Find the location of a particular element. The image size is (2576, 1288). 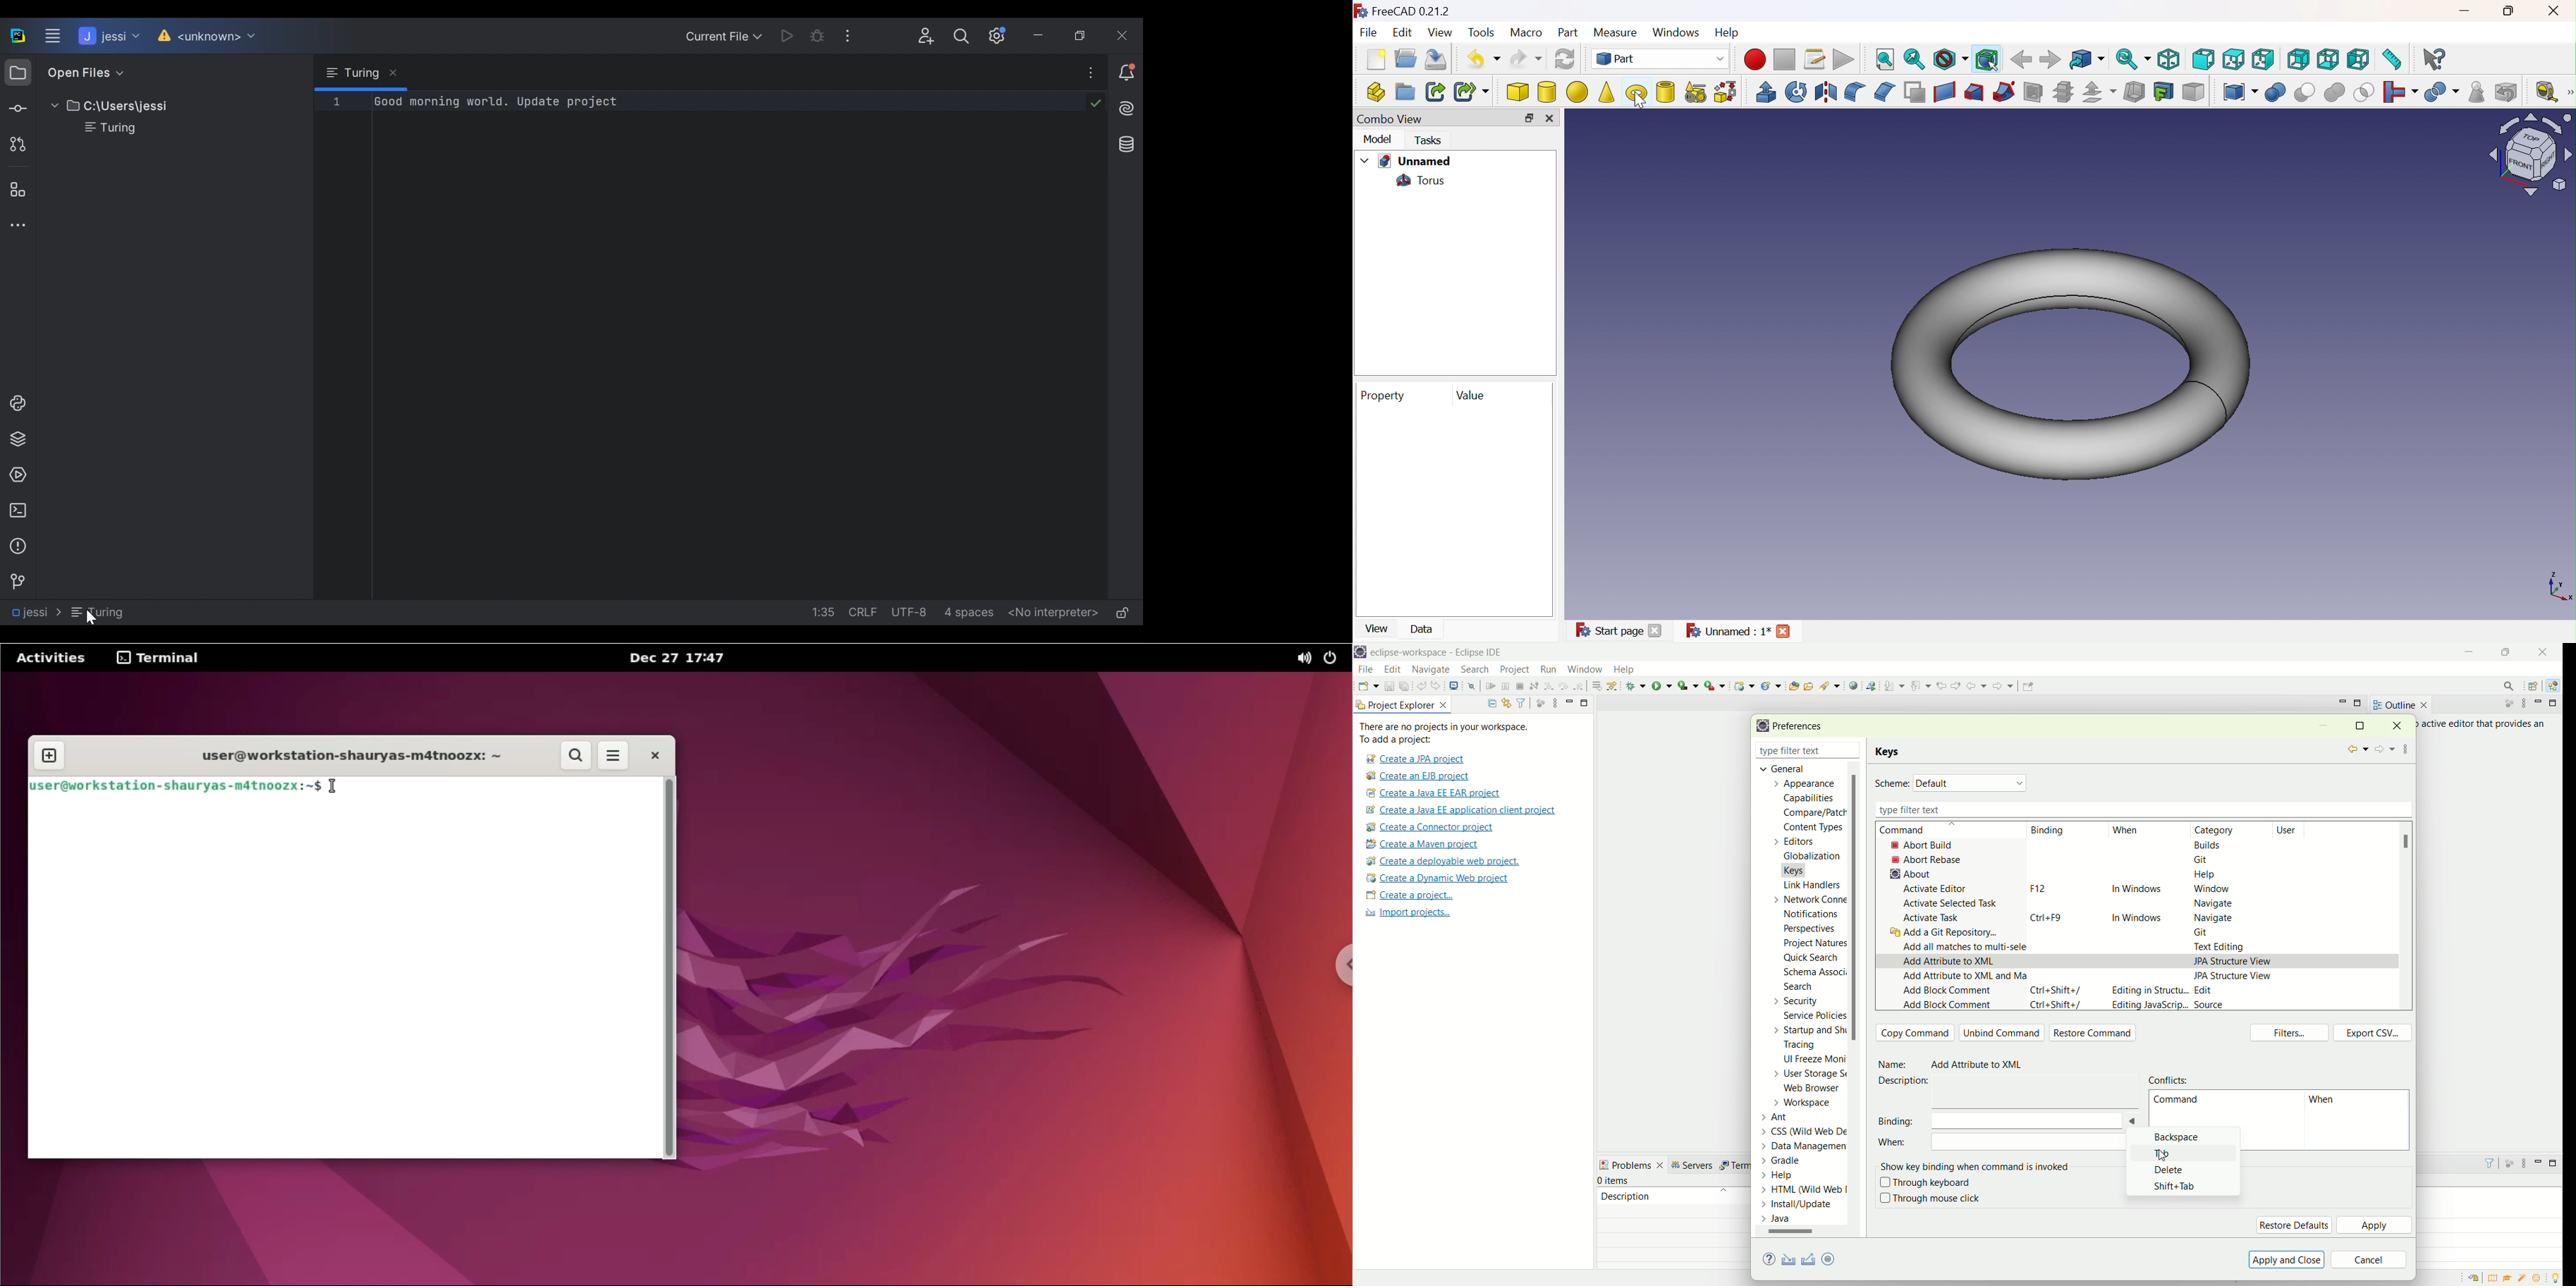

search is located at coordinates (1830, 685).